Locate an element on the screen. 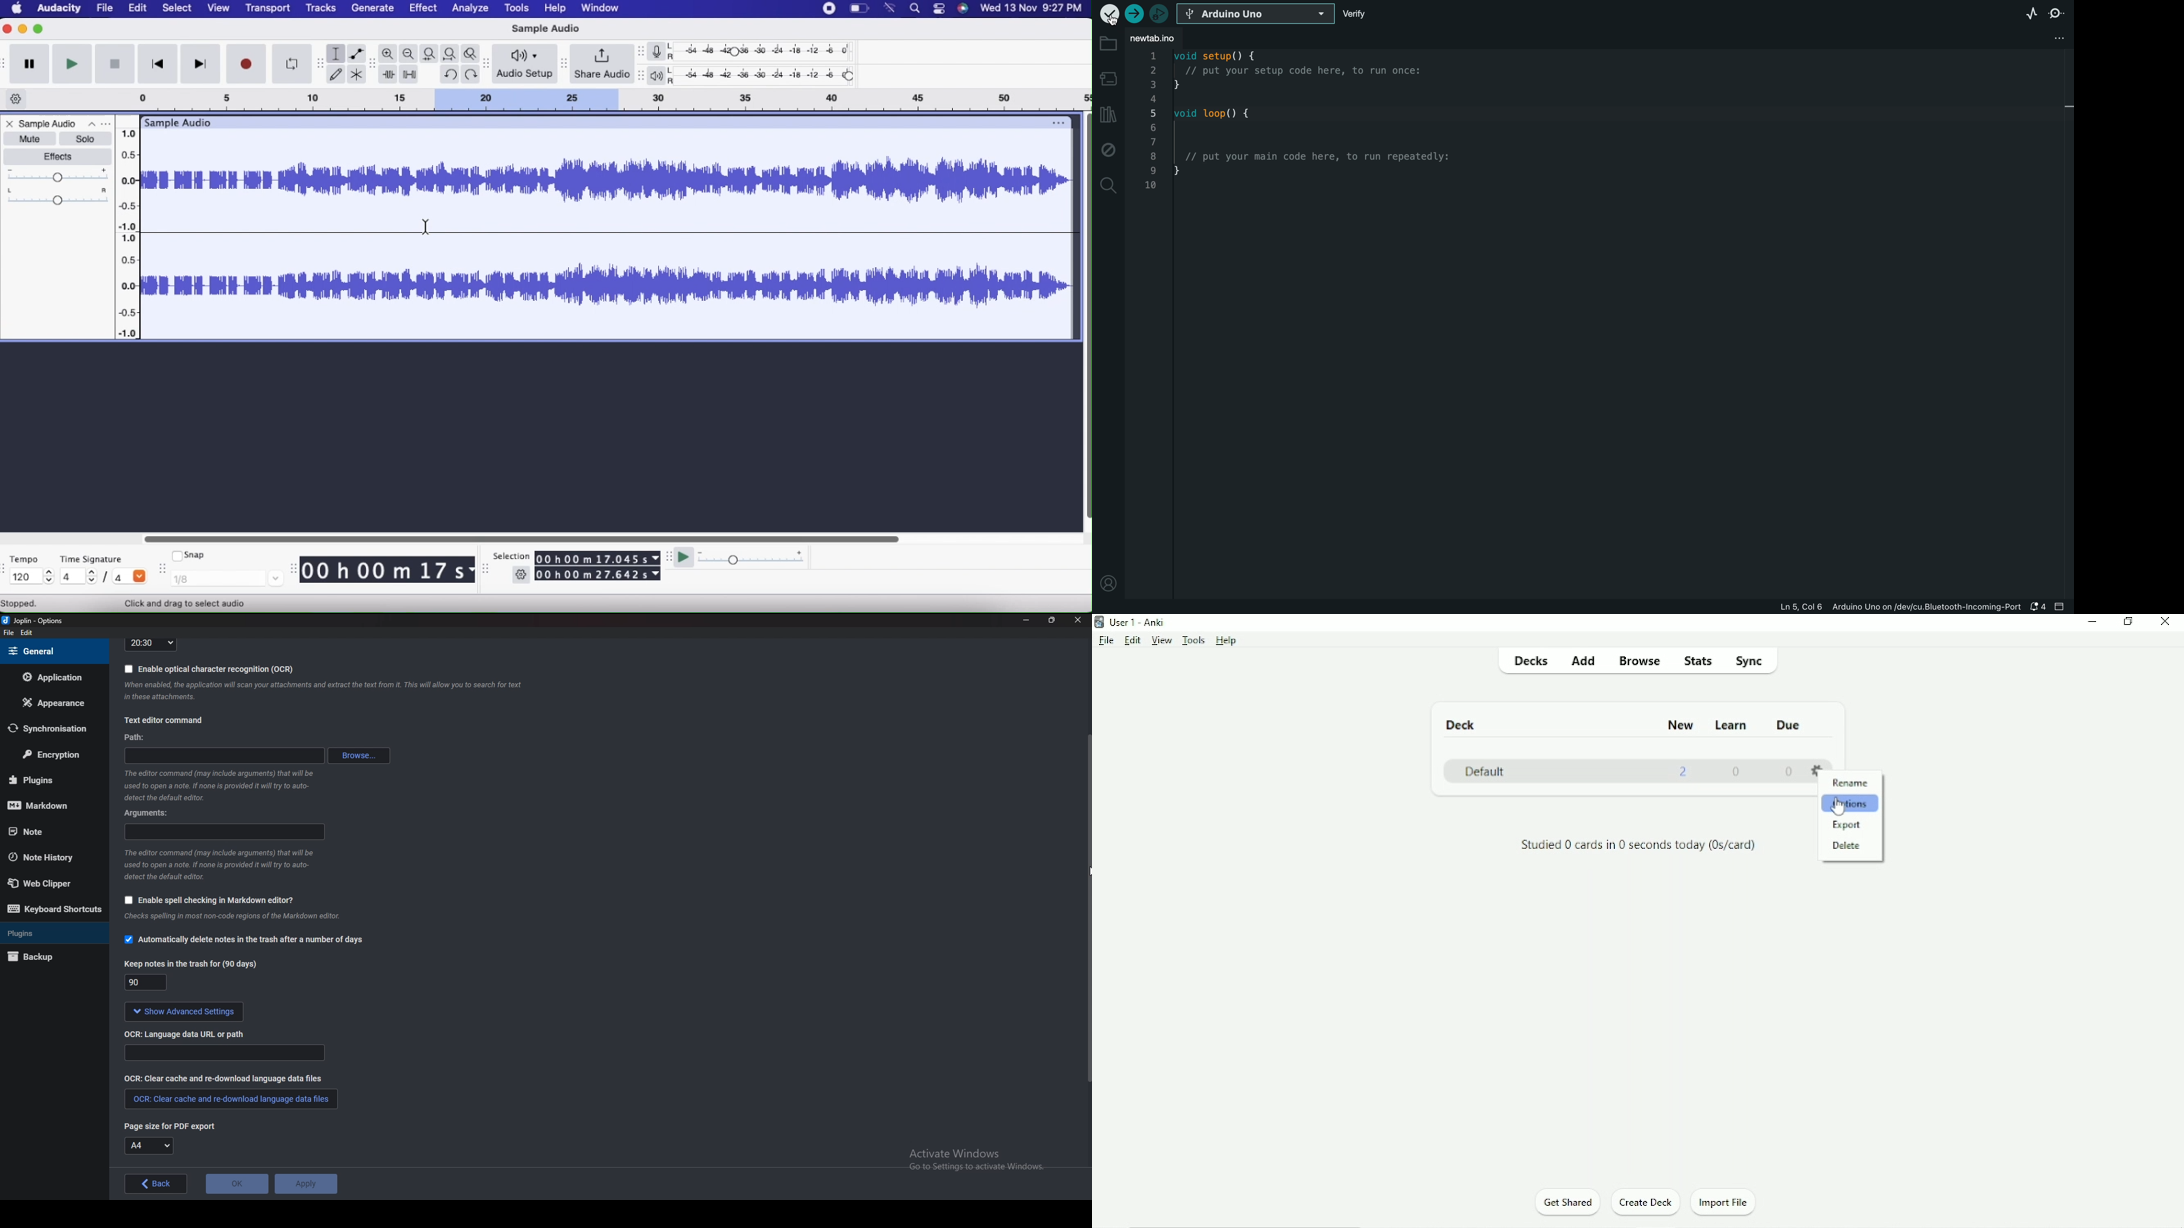  Slider is located at coordinates (132, 228).